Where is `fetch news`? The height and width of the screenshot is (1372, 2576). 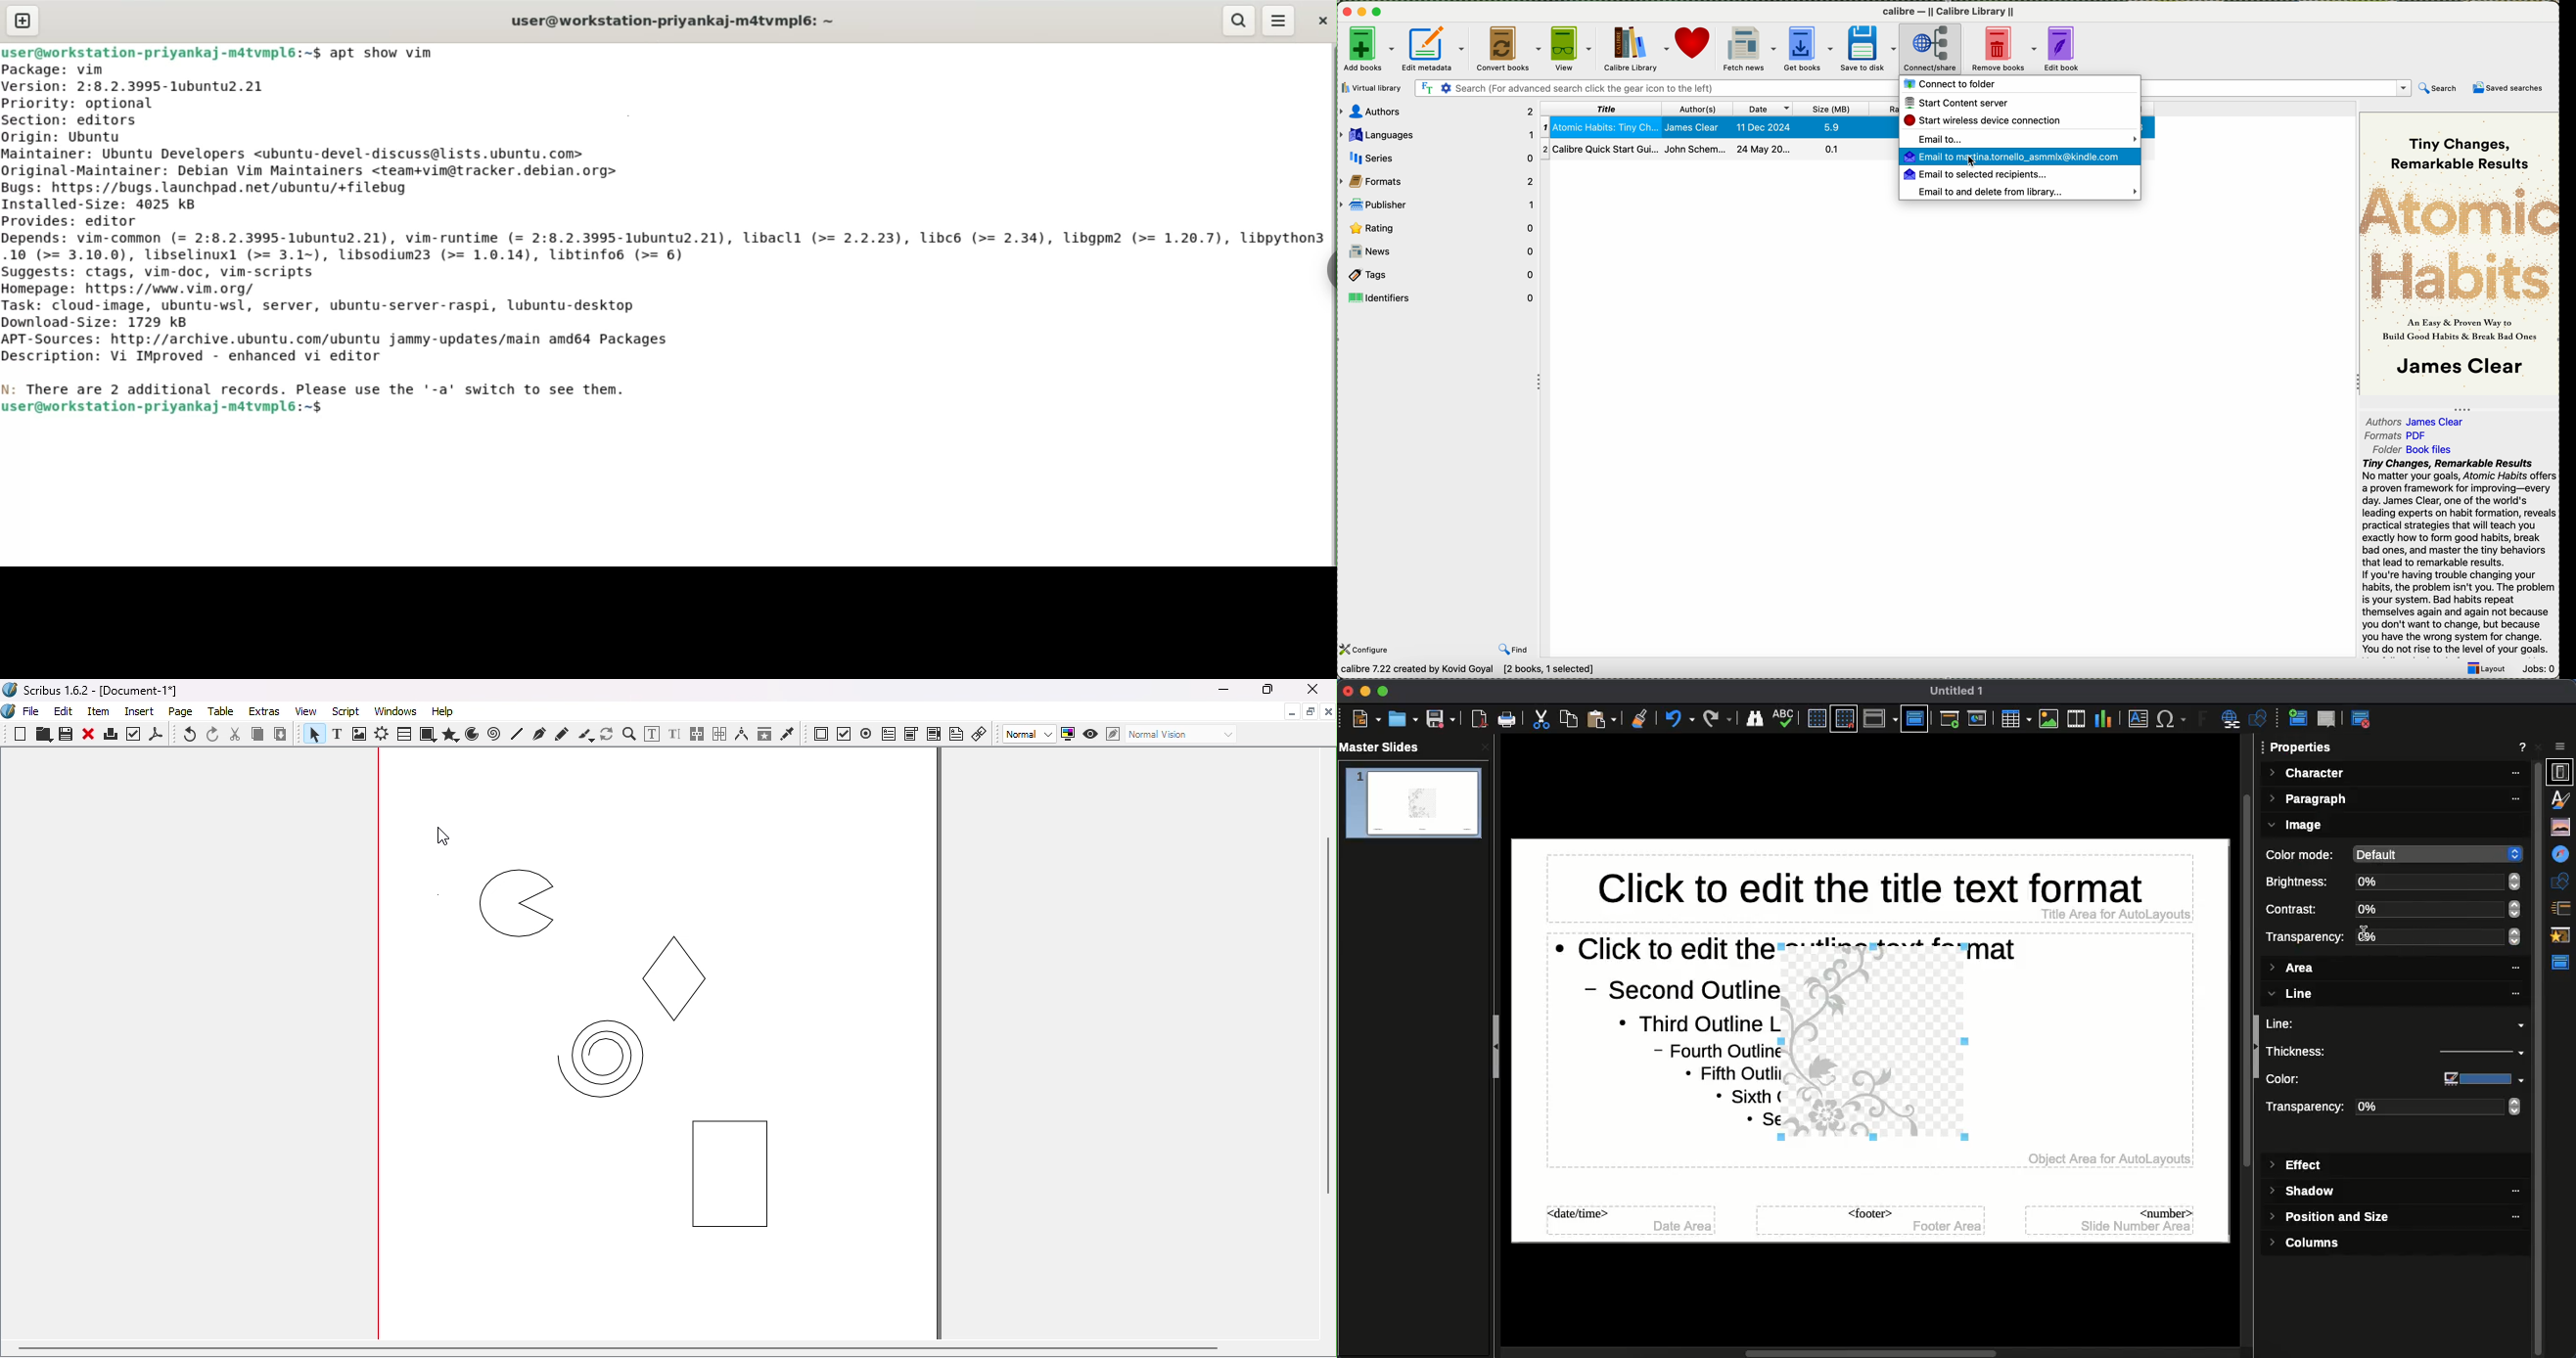 fetch news is located at coordinates (1750, 49).